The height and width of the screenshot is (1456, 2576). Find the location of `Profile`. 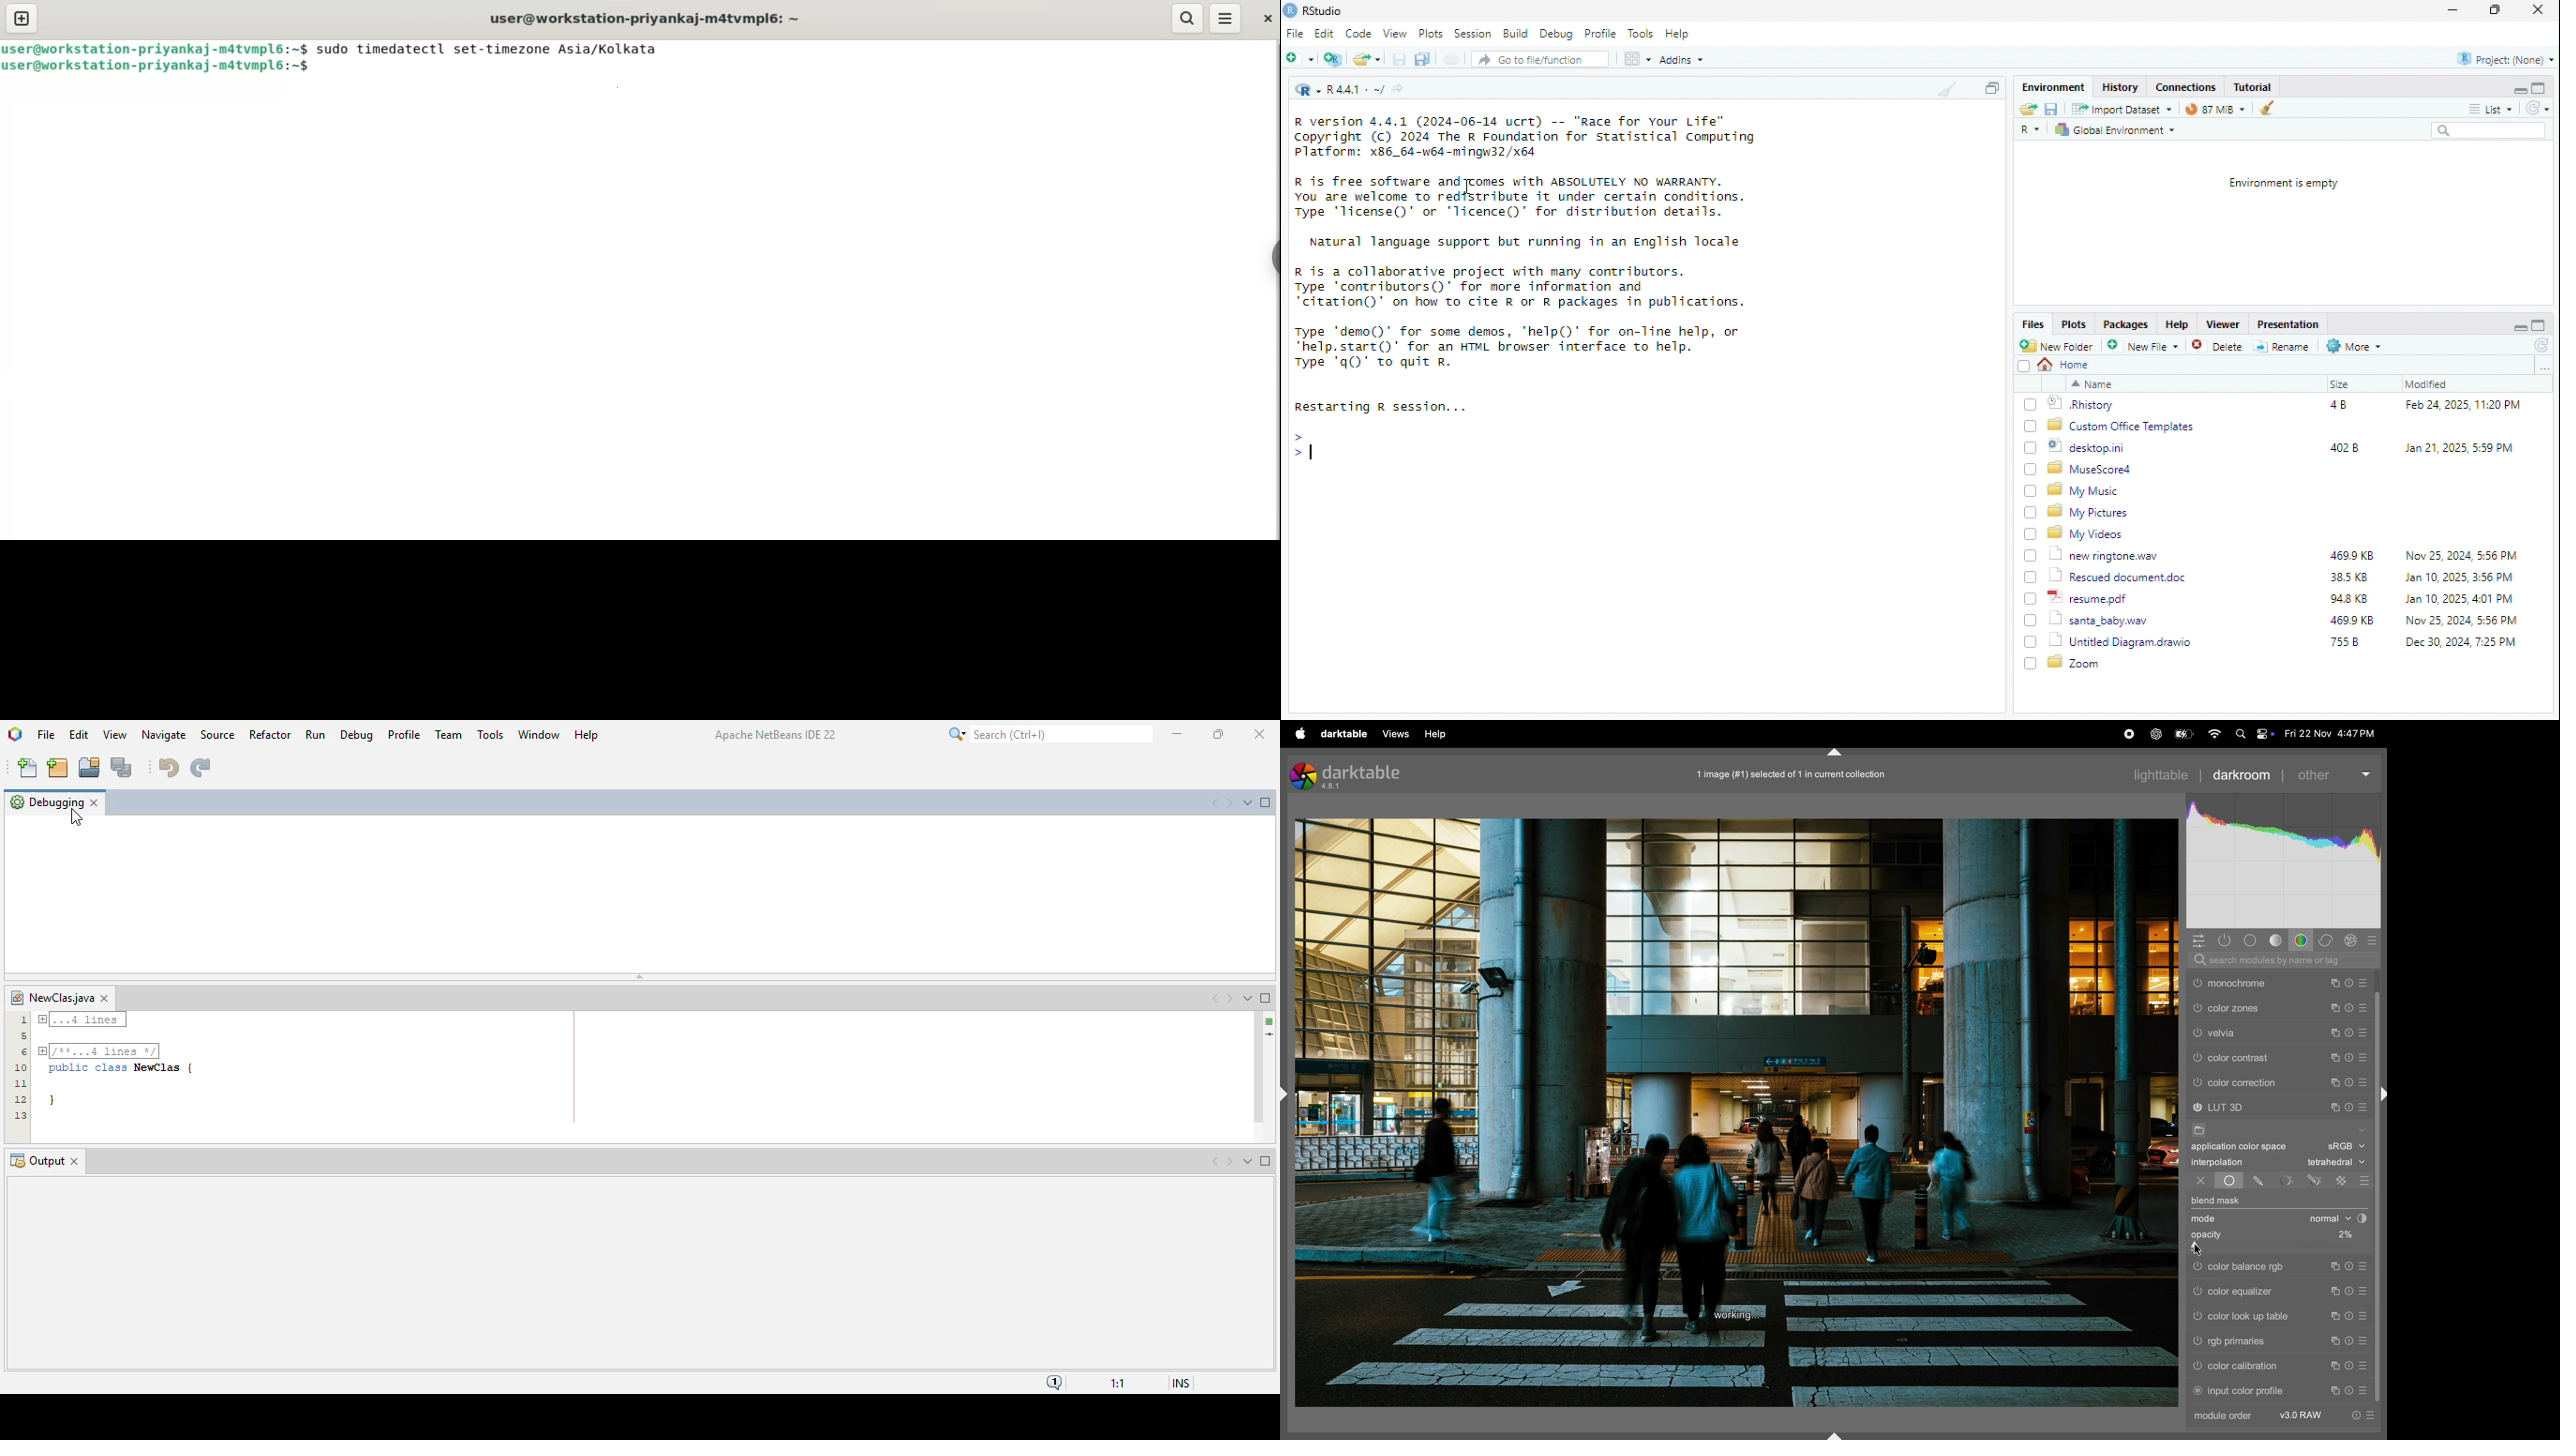

Profile is located at coordinates (1603, 34).